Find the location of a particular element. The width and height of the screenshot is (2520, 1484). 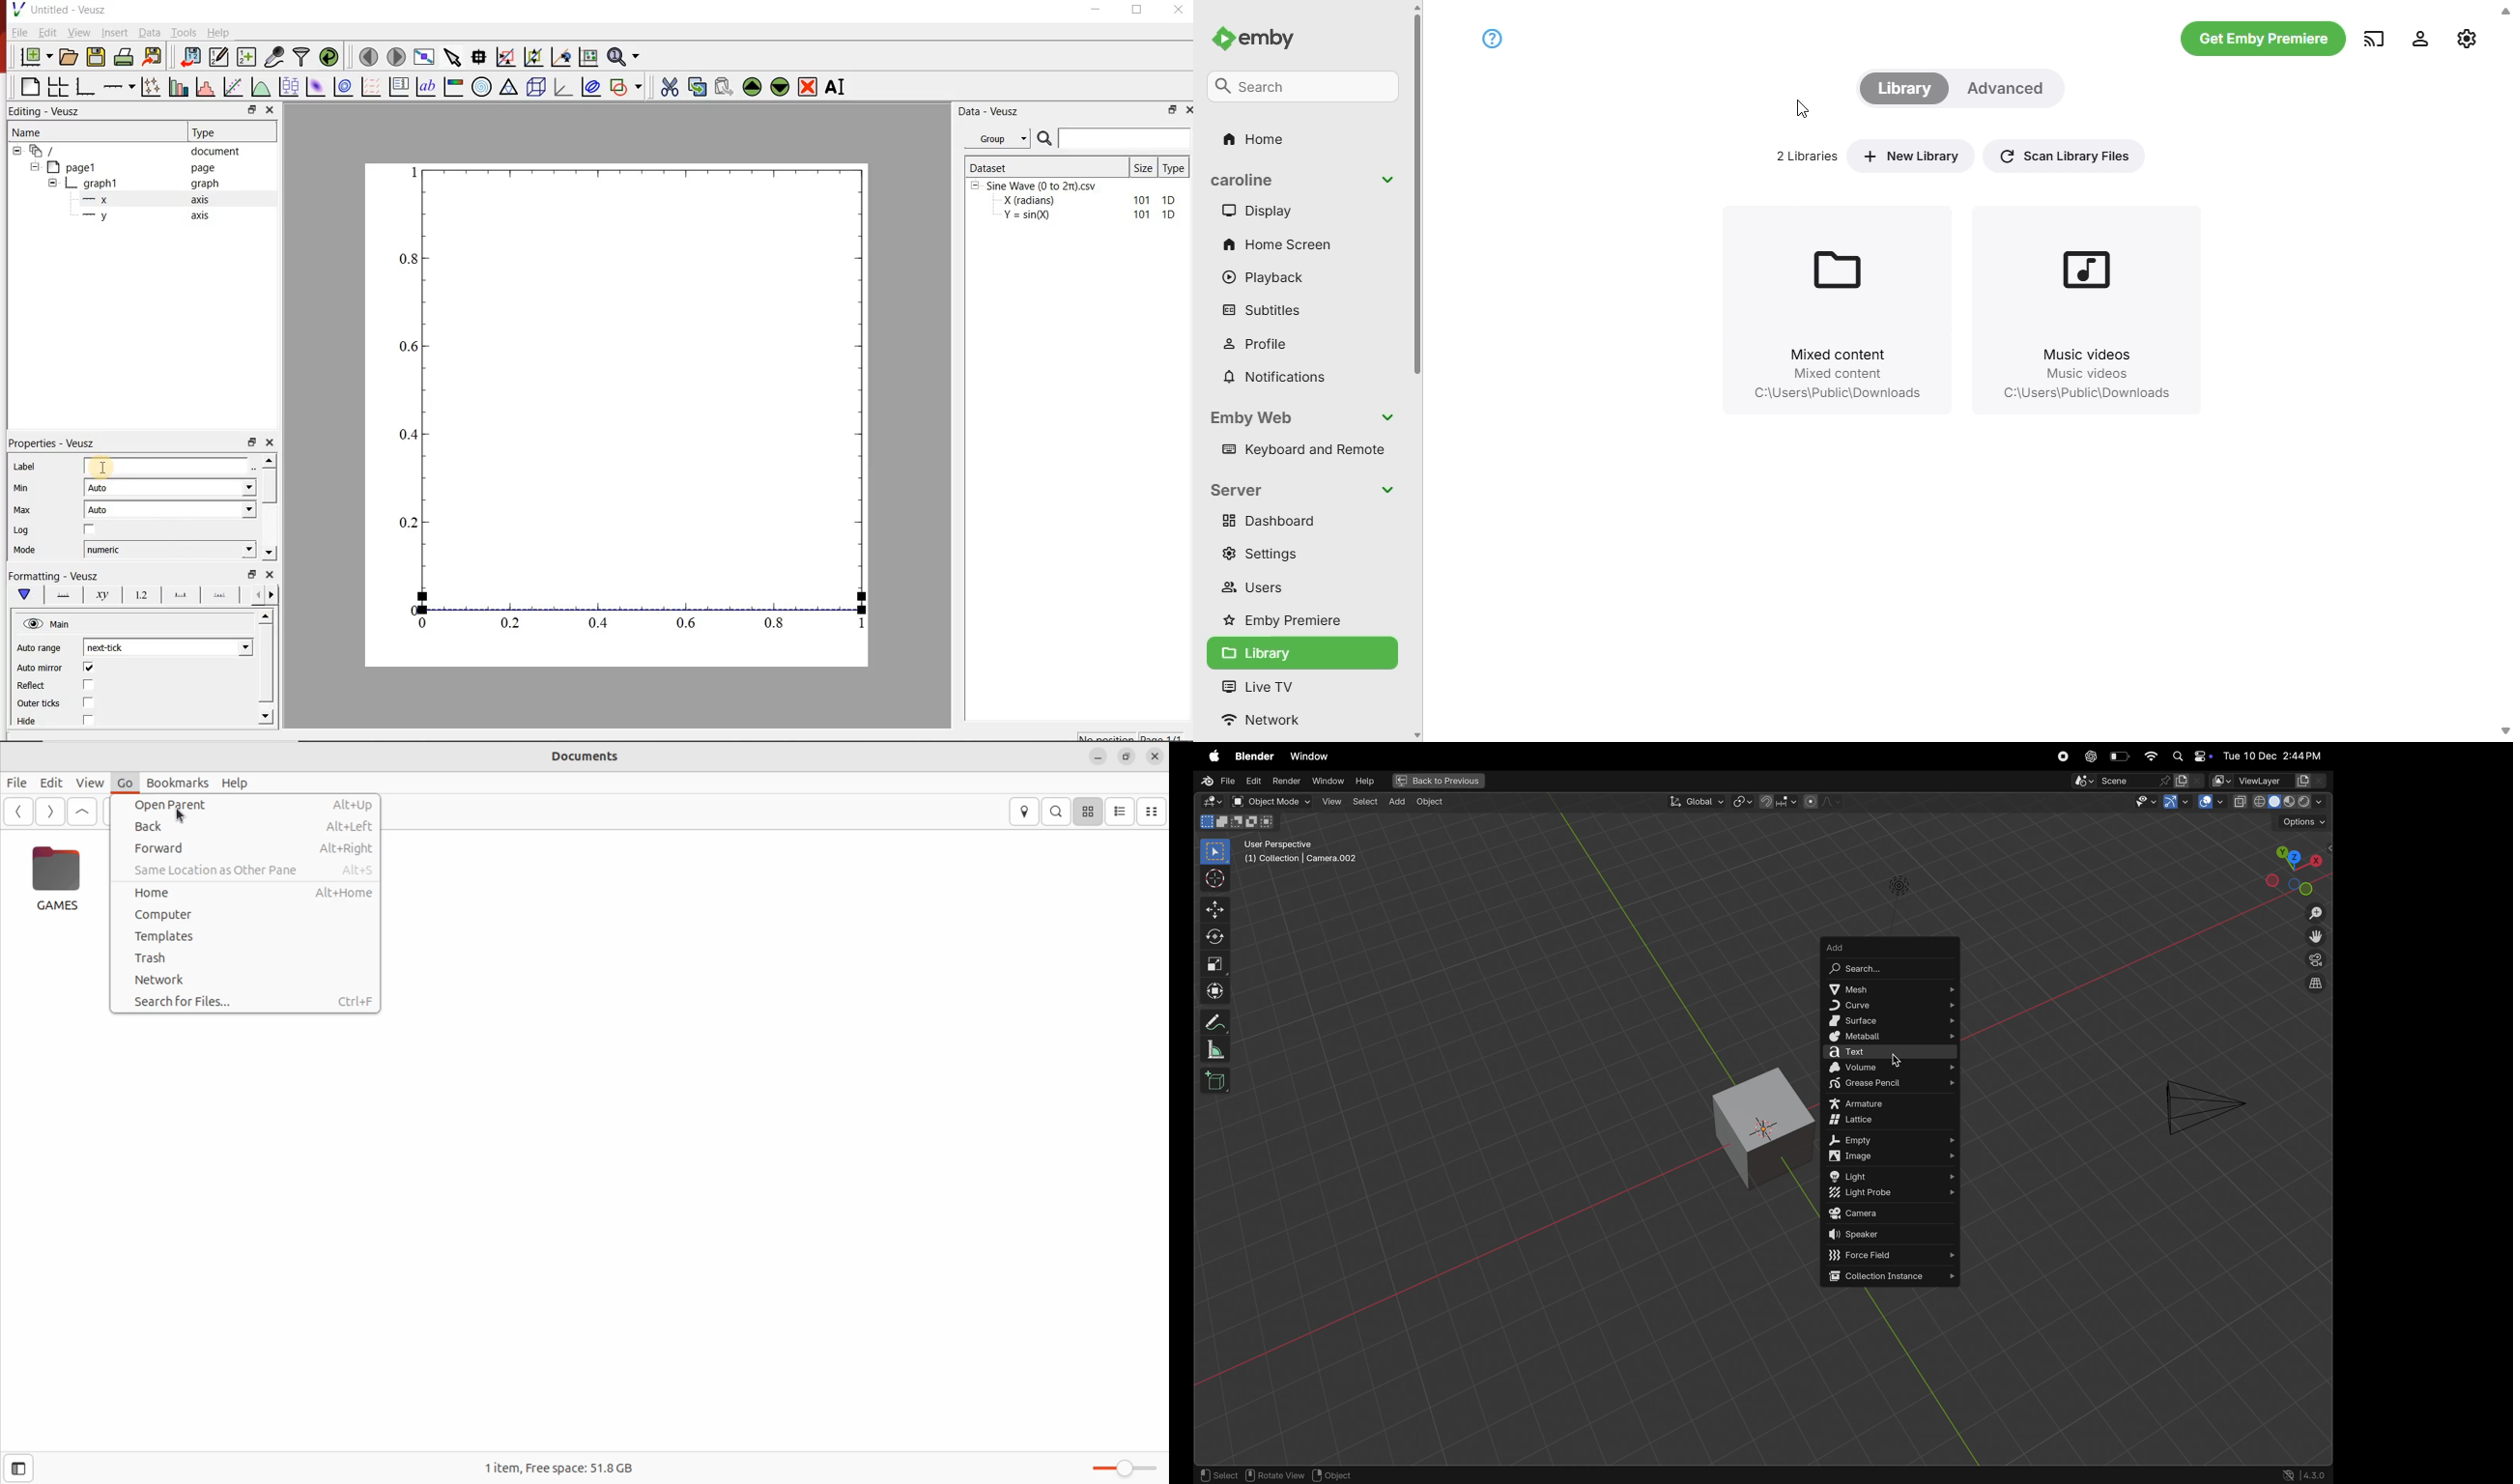

modes is located at coordinates (1240, 823).